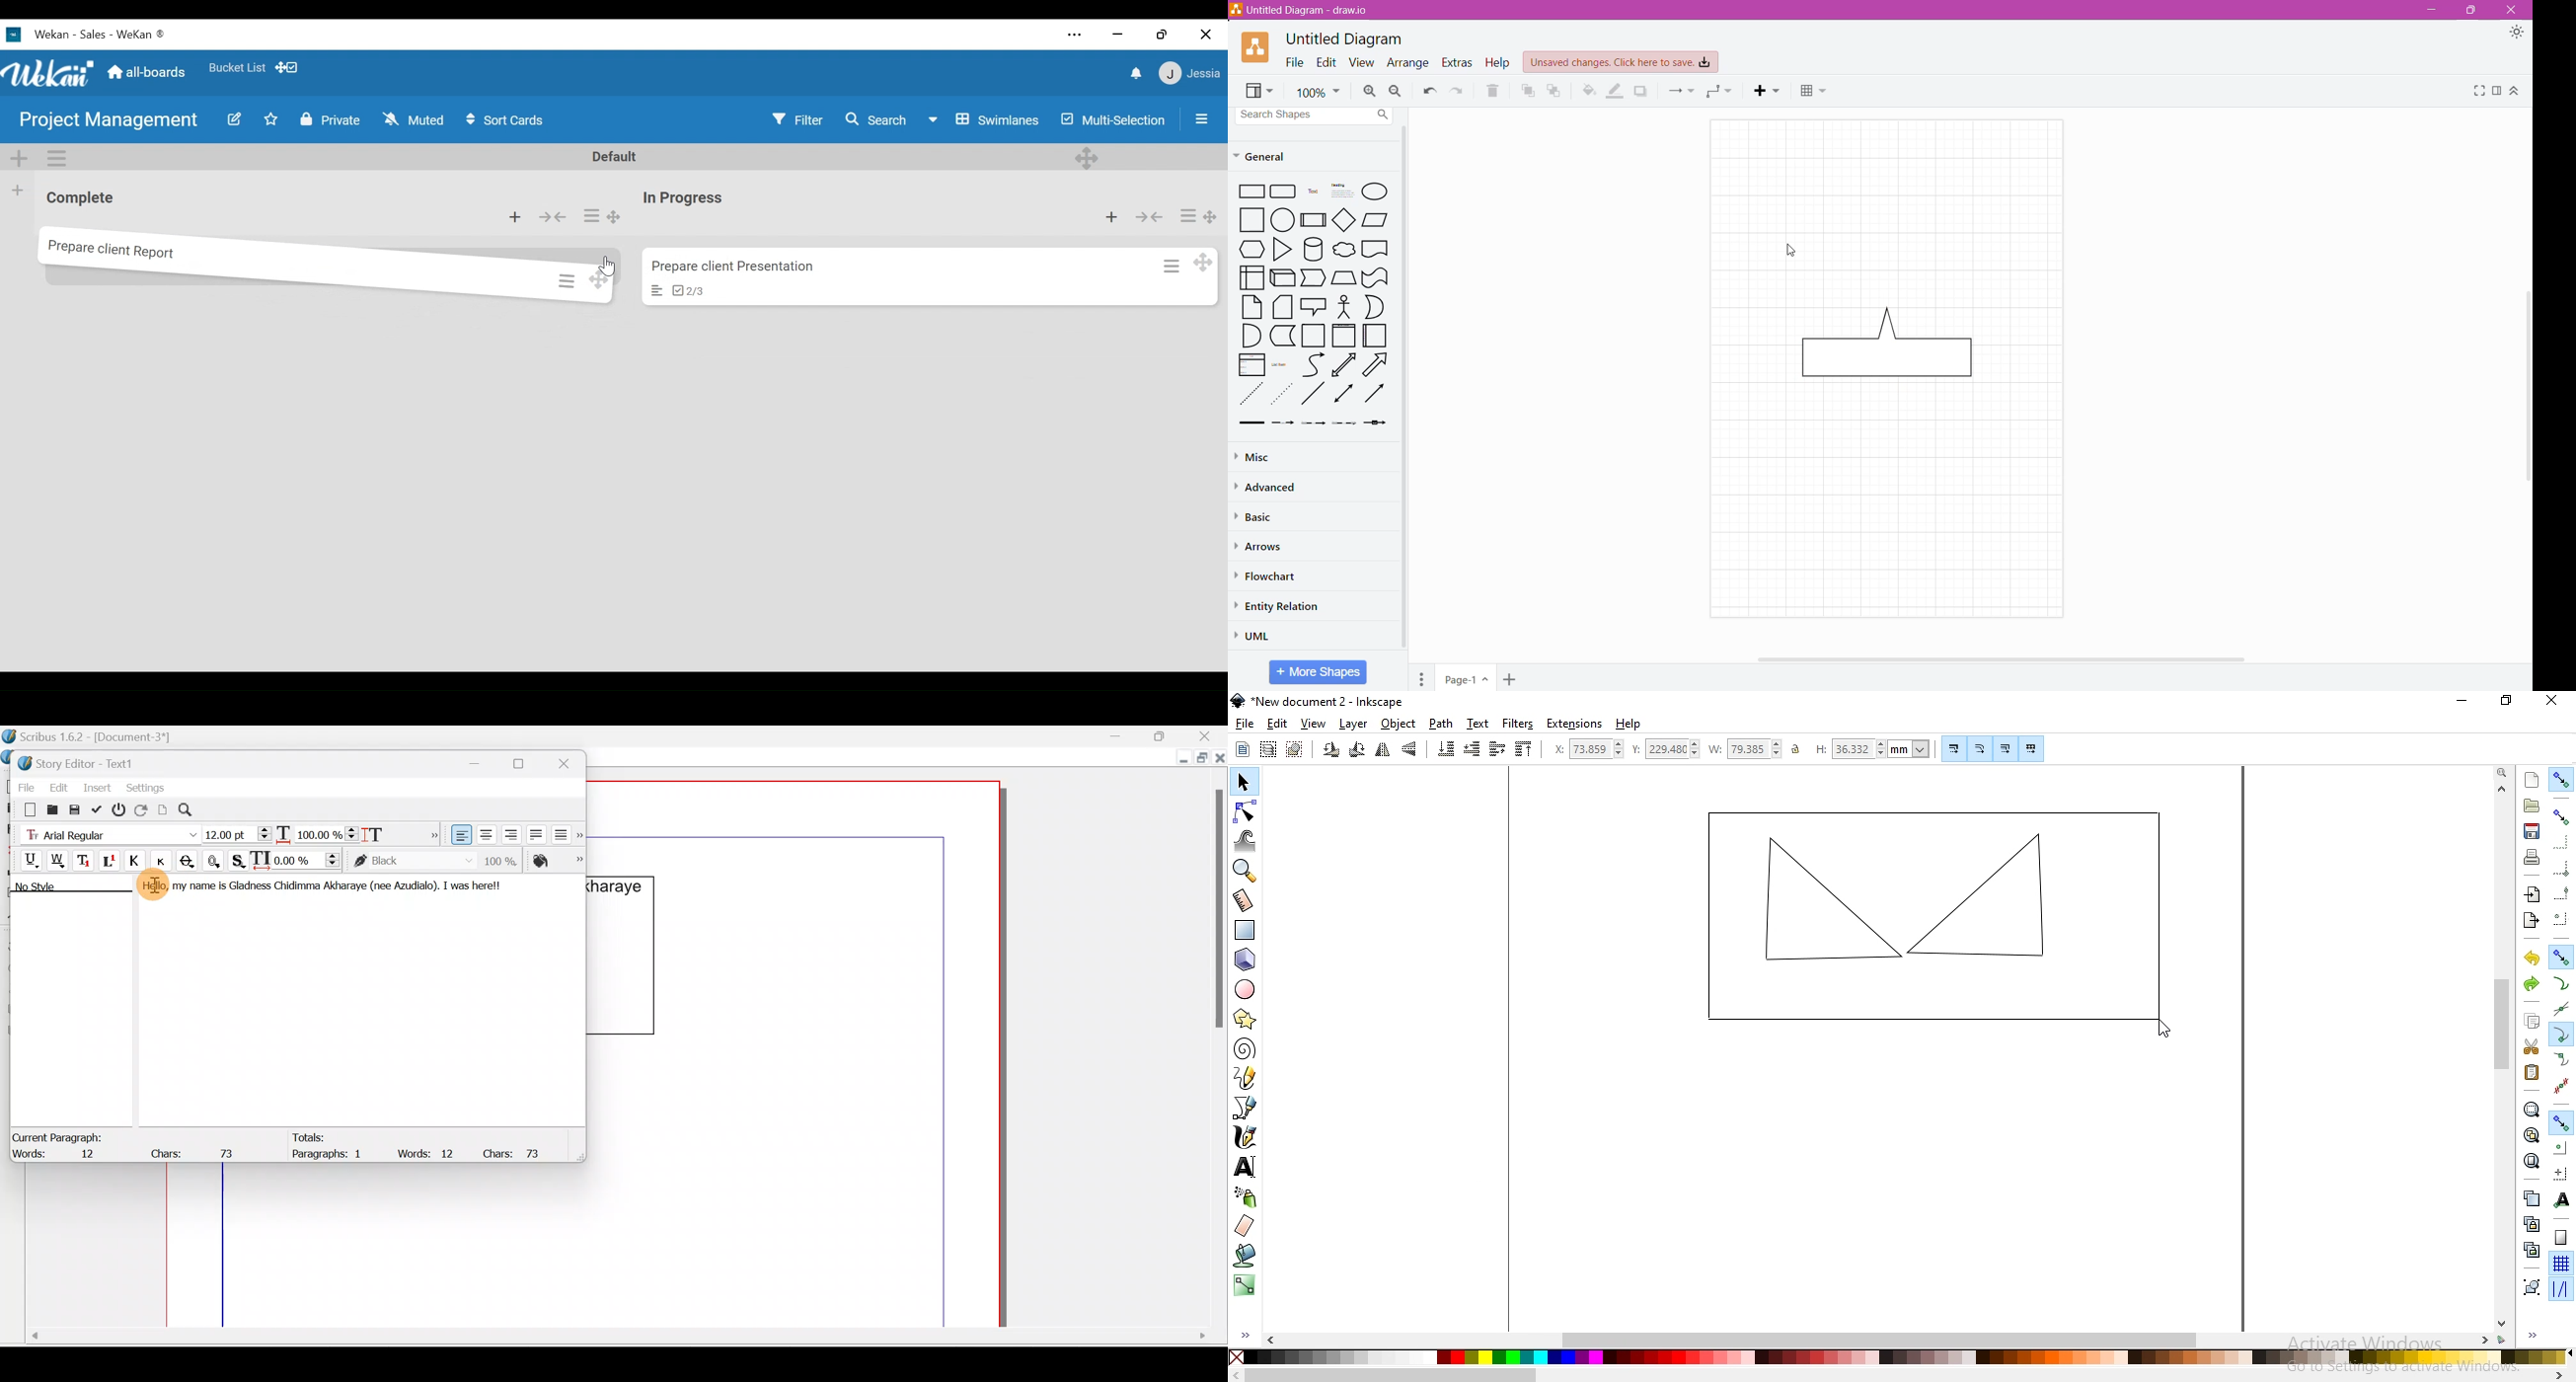 This screenshot has height=1400, width=2576. What do you see at coordinates (1344, 277) in the screenshot?
I see `manual input` at bounding box center [1344, 277].